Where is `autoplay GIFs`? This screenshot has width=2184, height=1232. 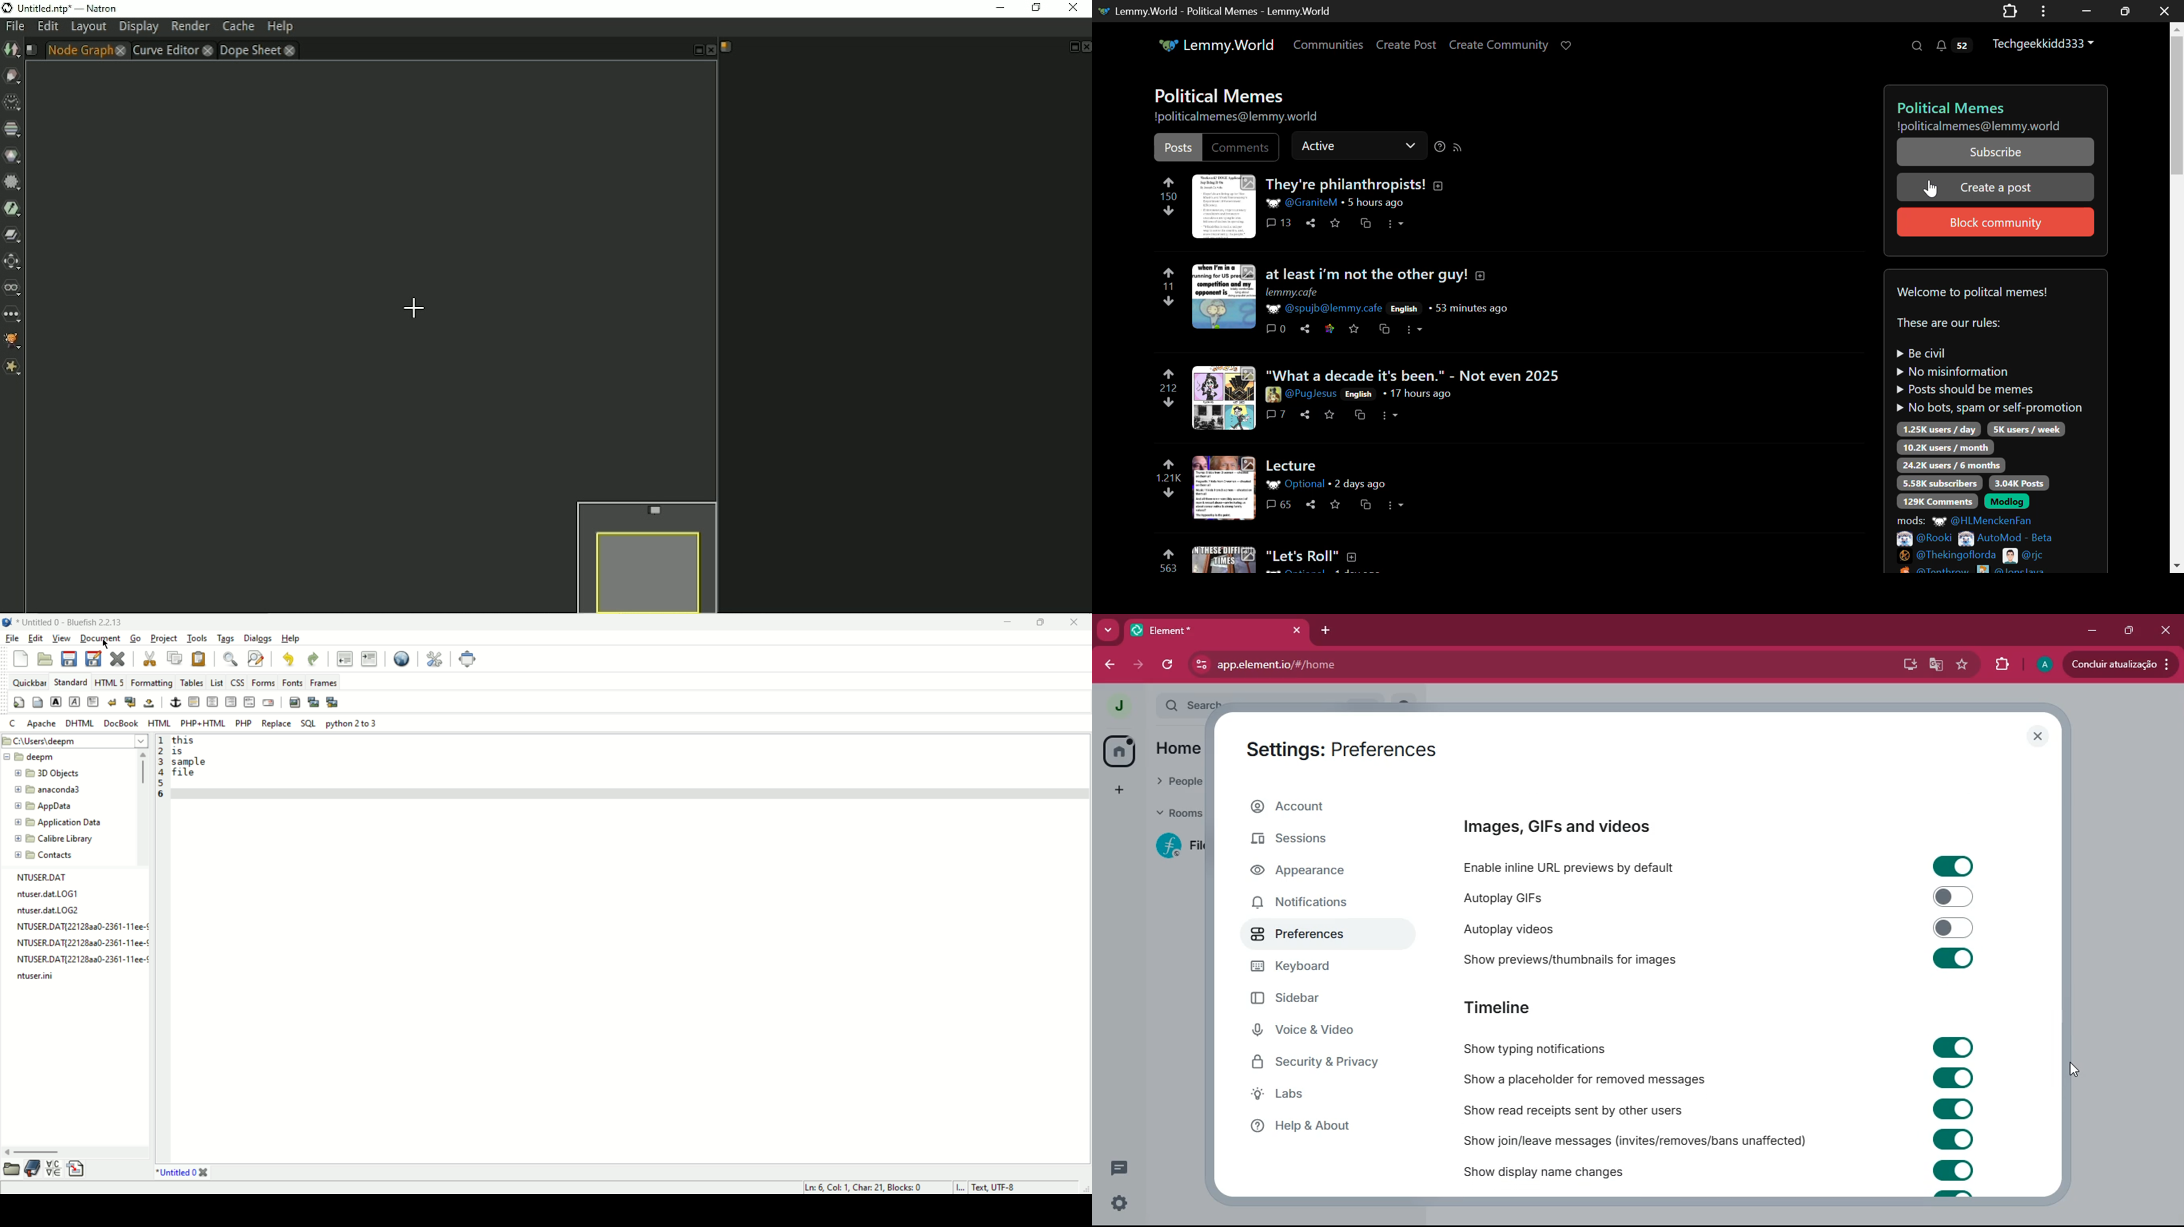 autoplay GIFs is located at coordinates (1604, 897).